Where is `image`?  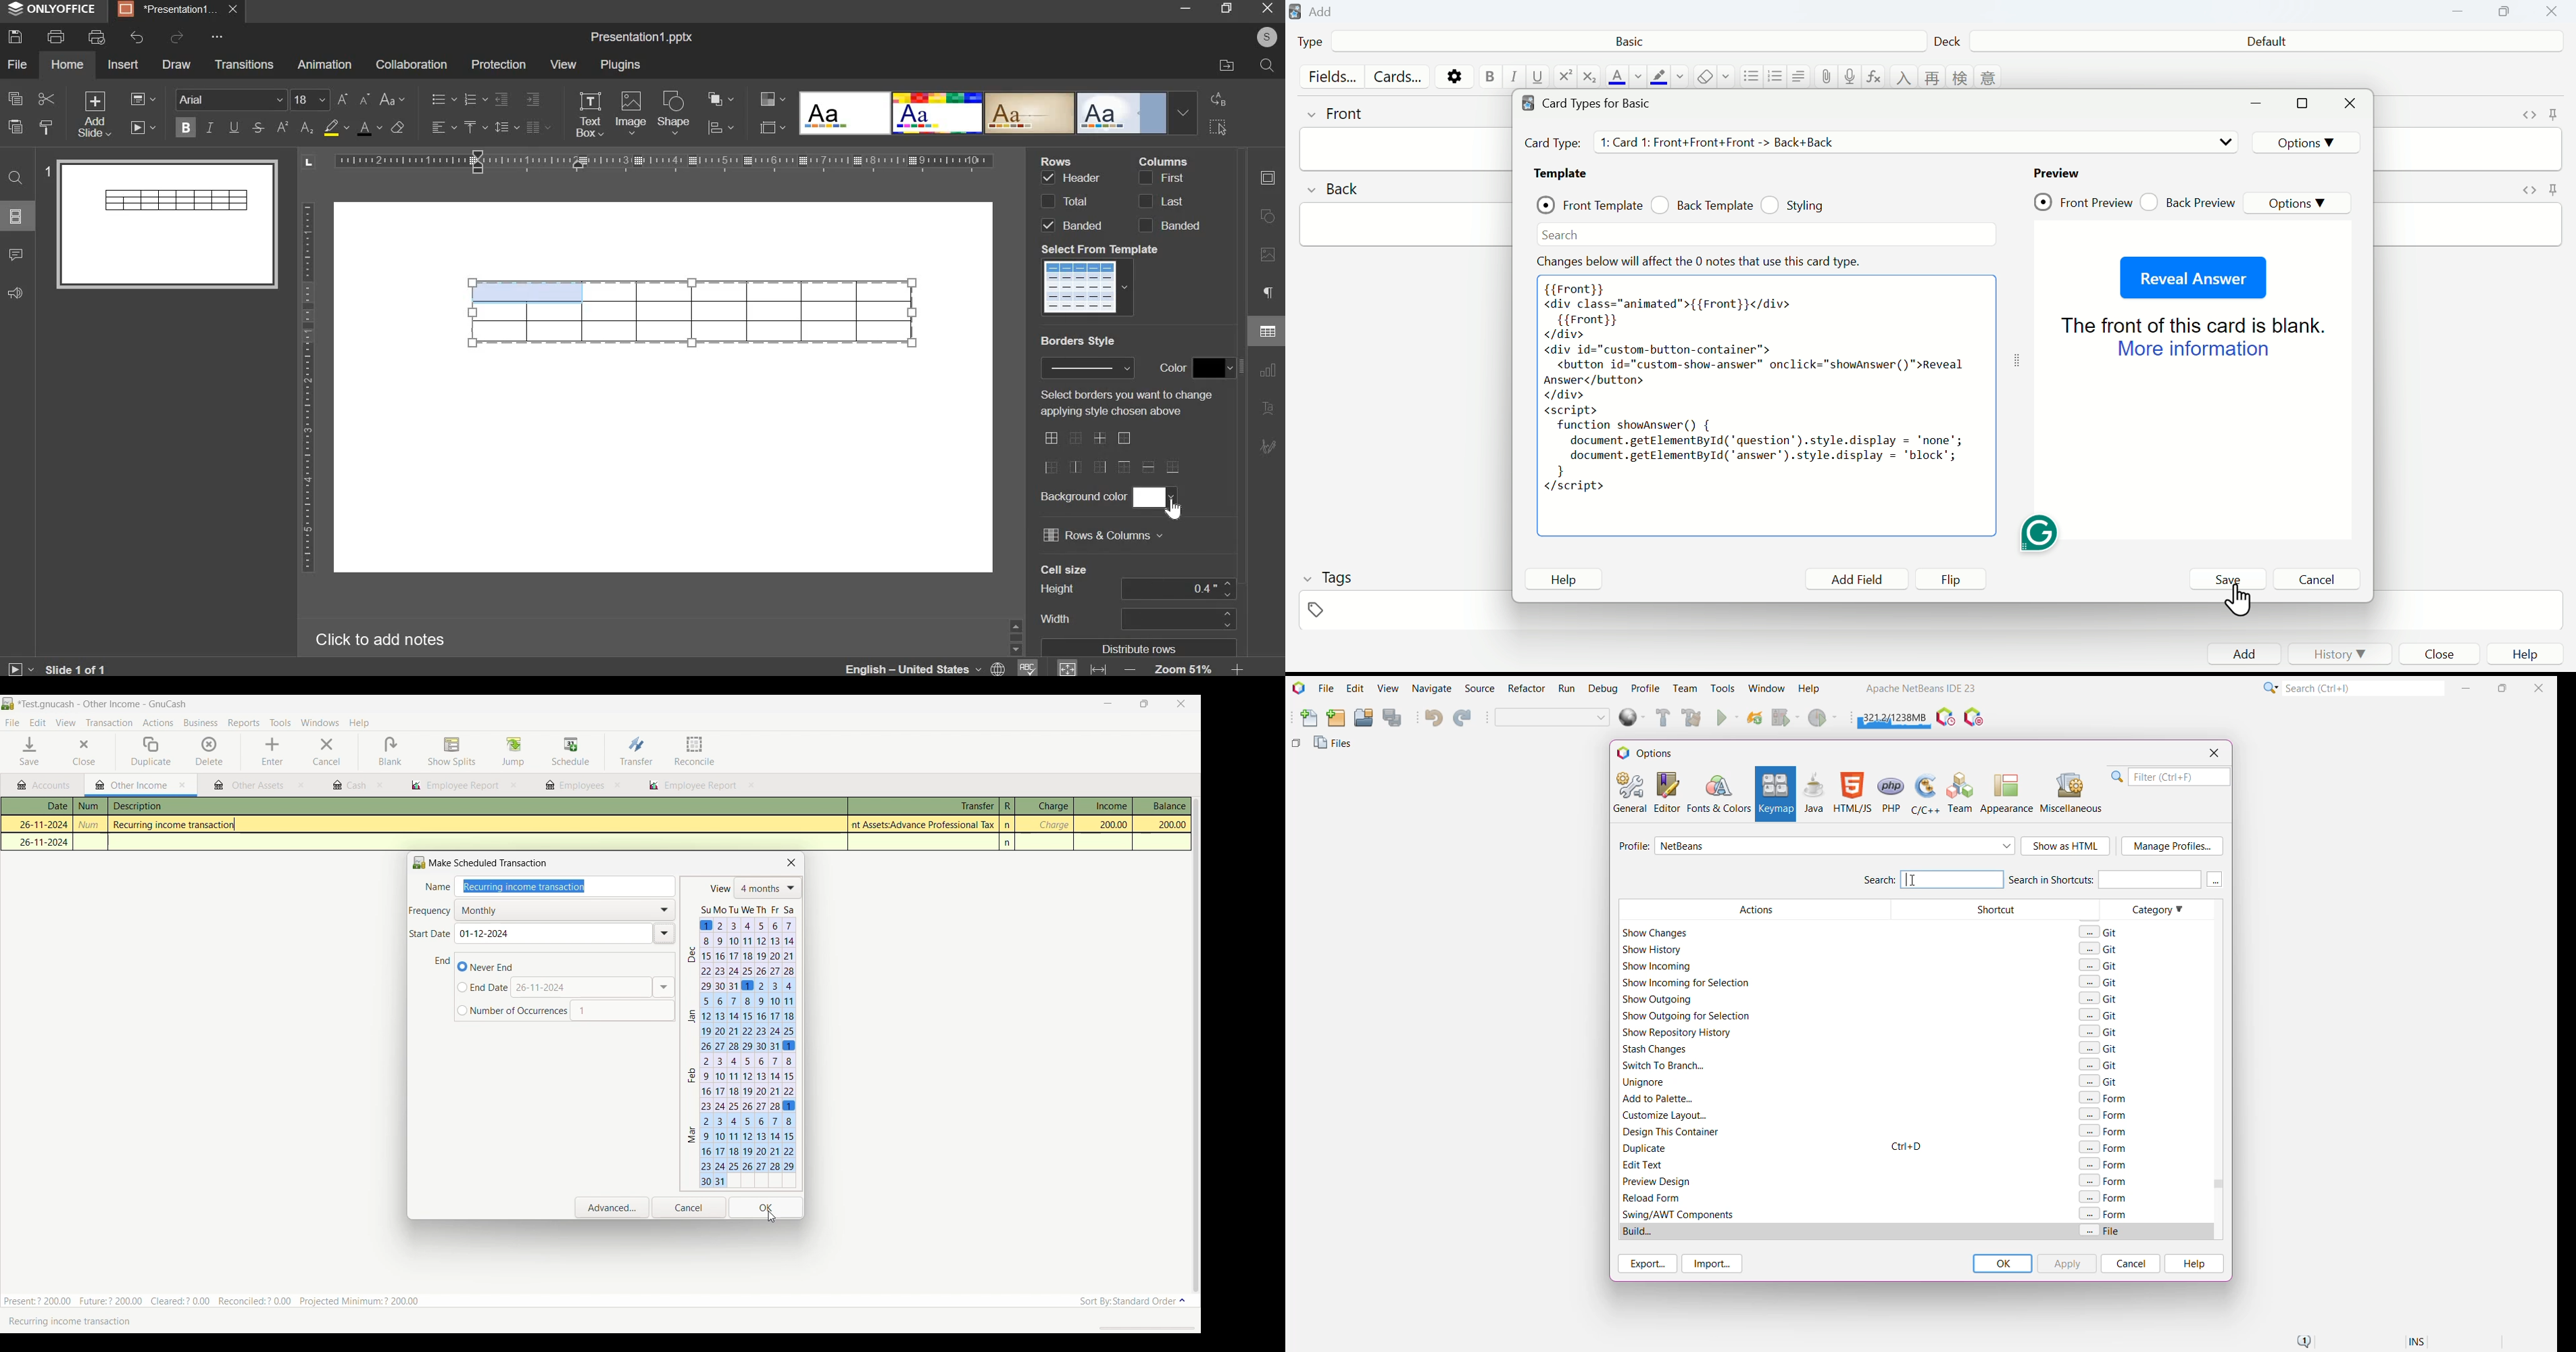 image is located at coordinates (631, 112).